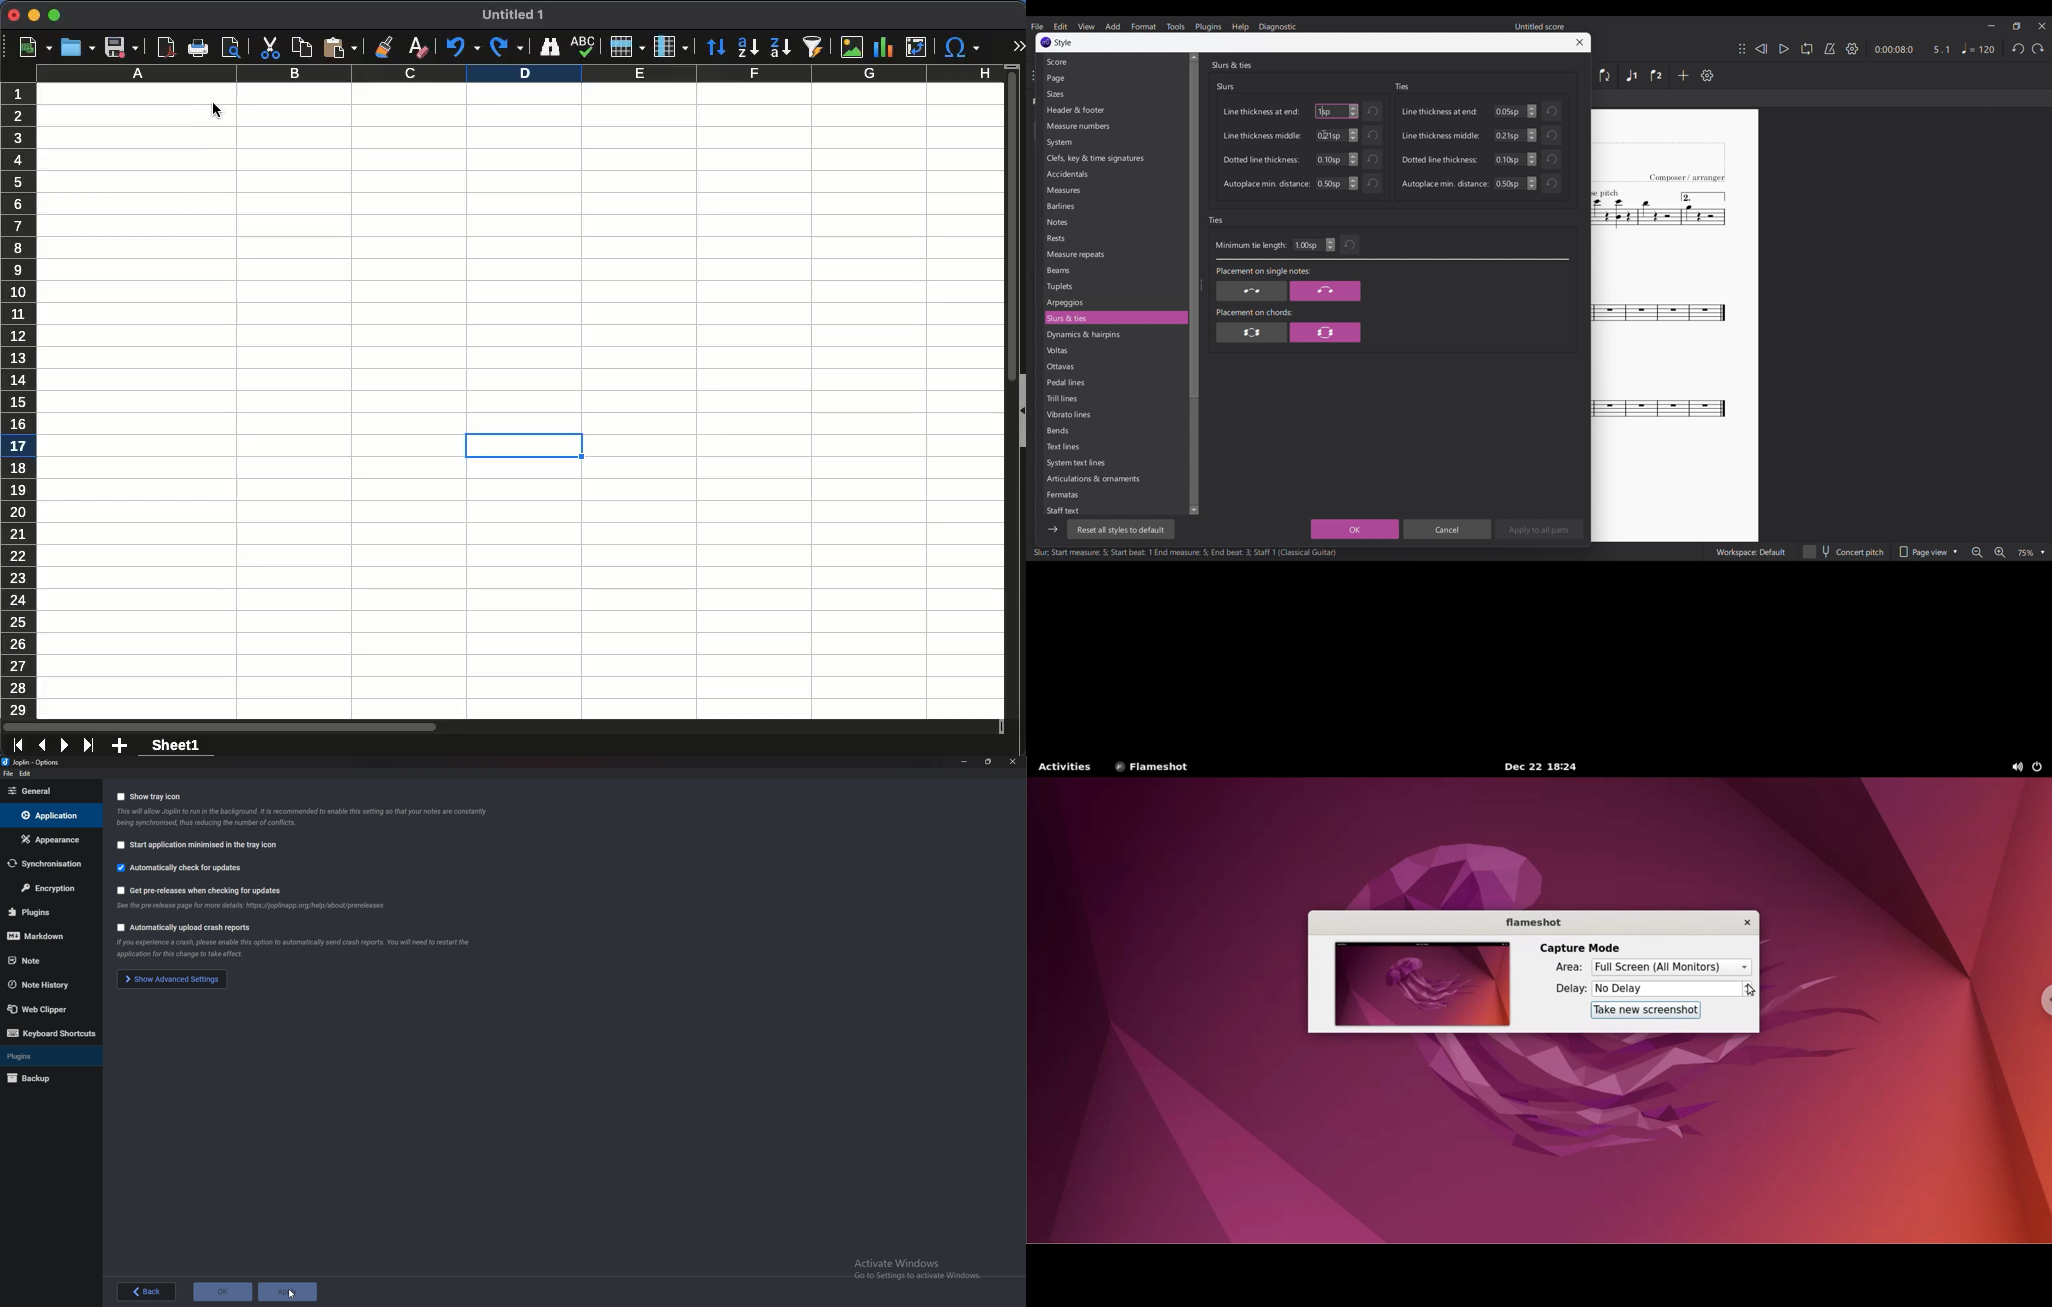  What do you see at coordinates (208, 890) in the screenshot?
I see `Get pre releases when check` at bounding box center [208, 890].